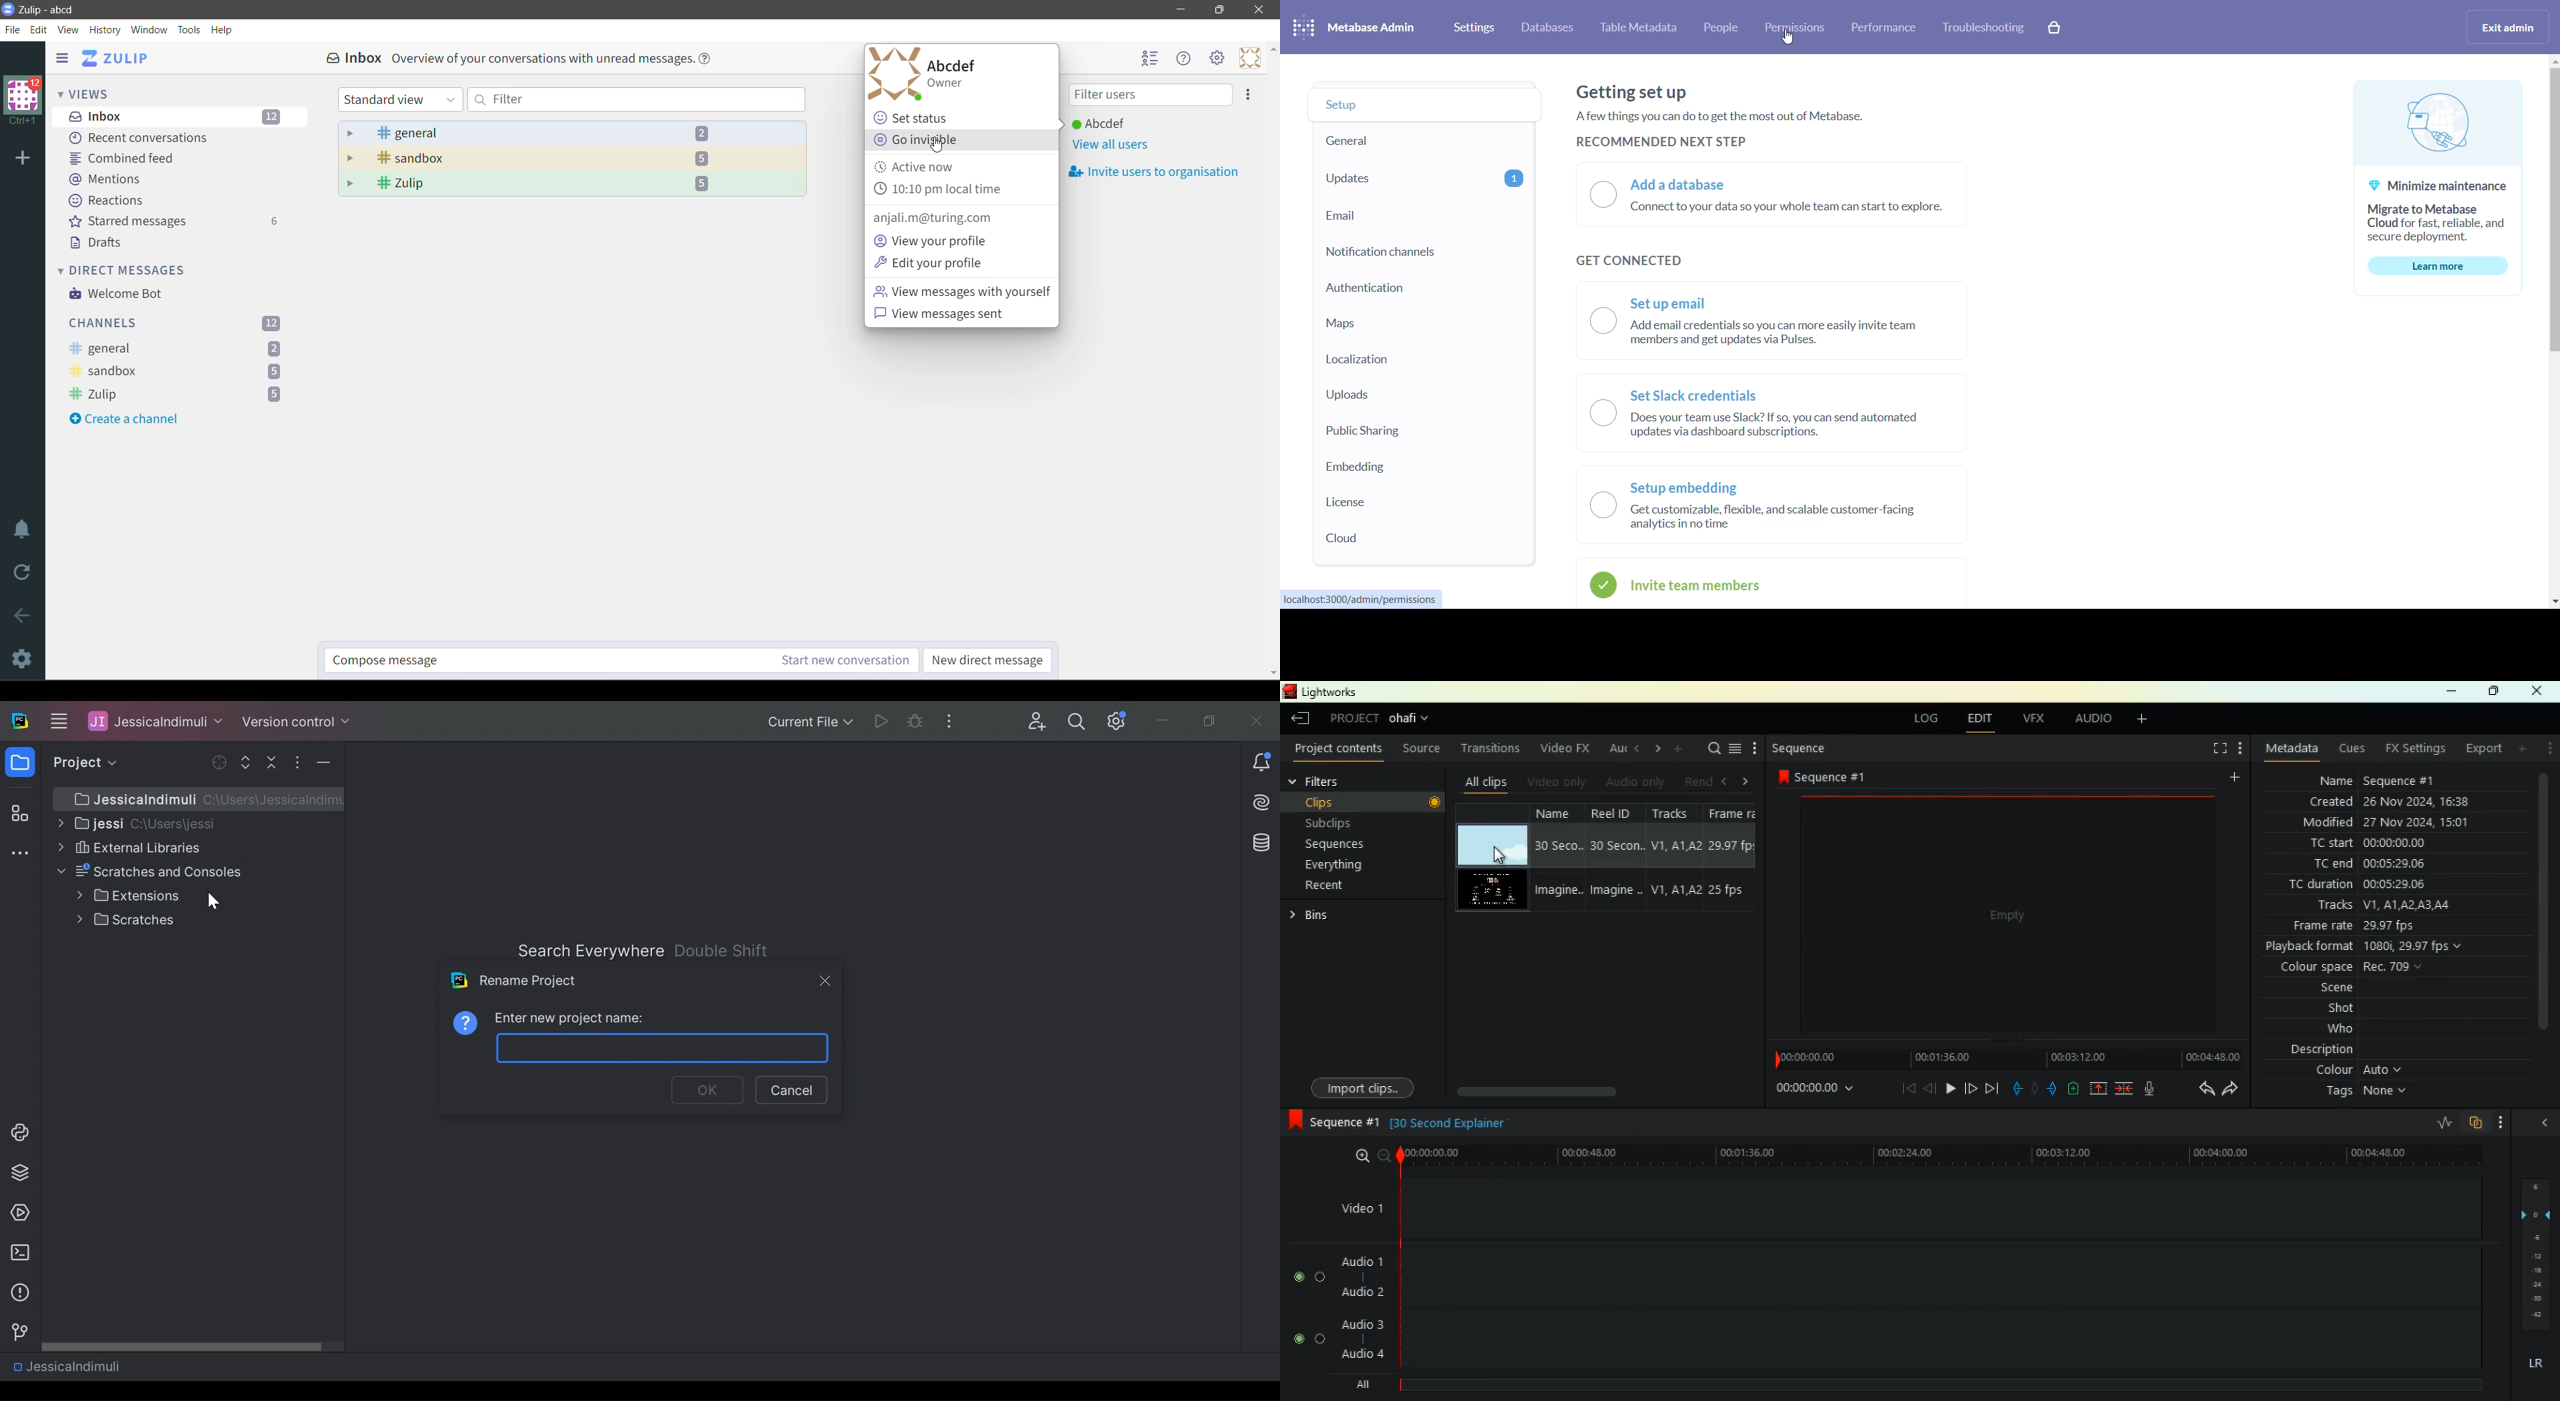 The image size is (2576, 1428). Describe the element at coordinates (179, 117) in the screenshot. I see `Inbox` at that location.